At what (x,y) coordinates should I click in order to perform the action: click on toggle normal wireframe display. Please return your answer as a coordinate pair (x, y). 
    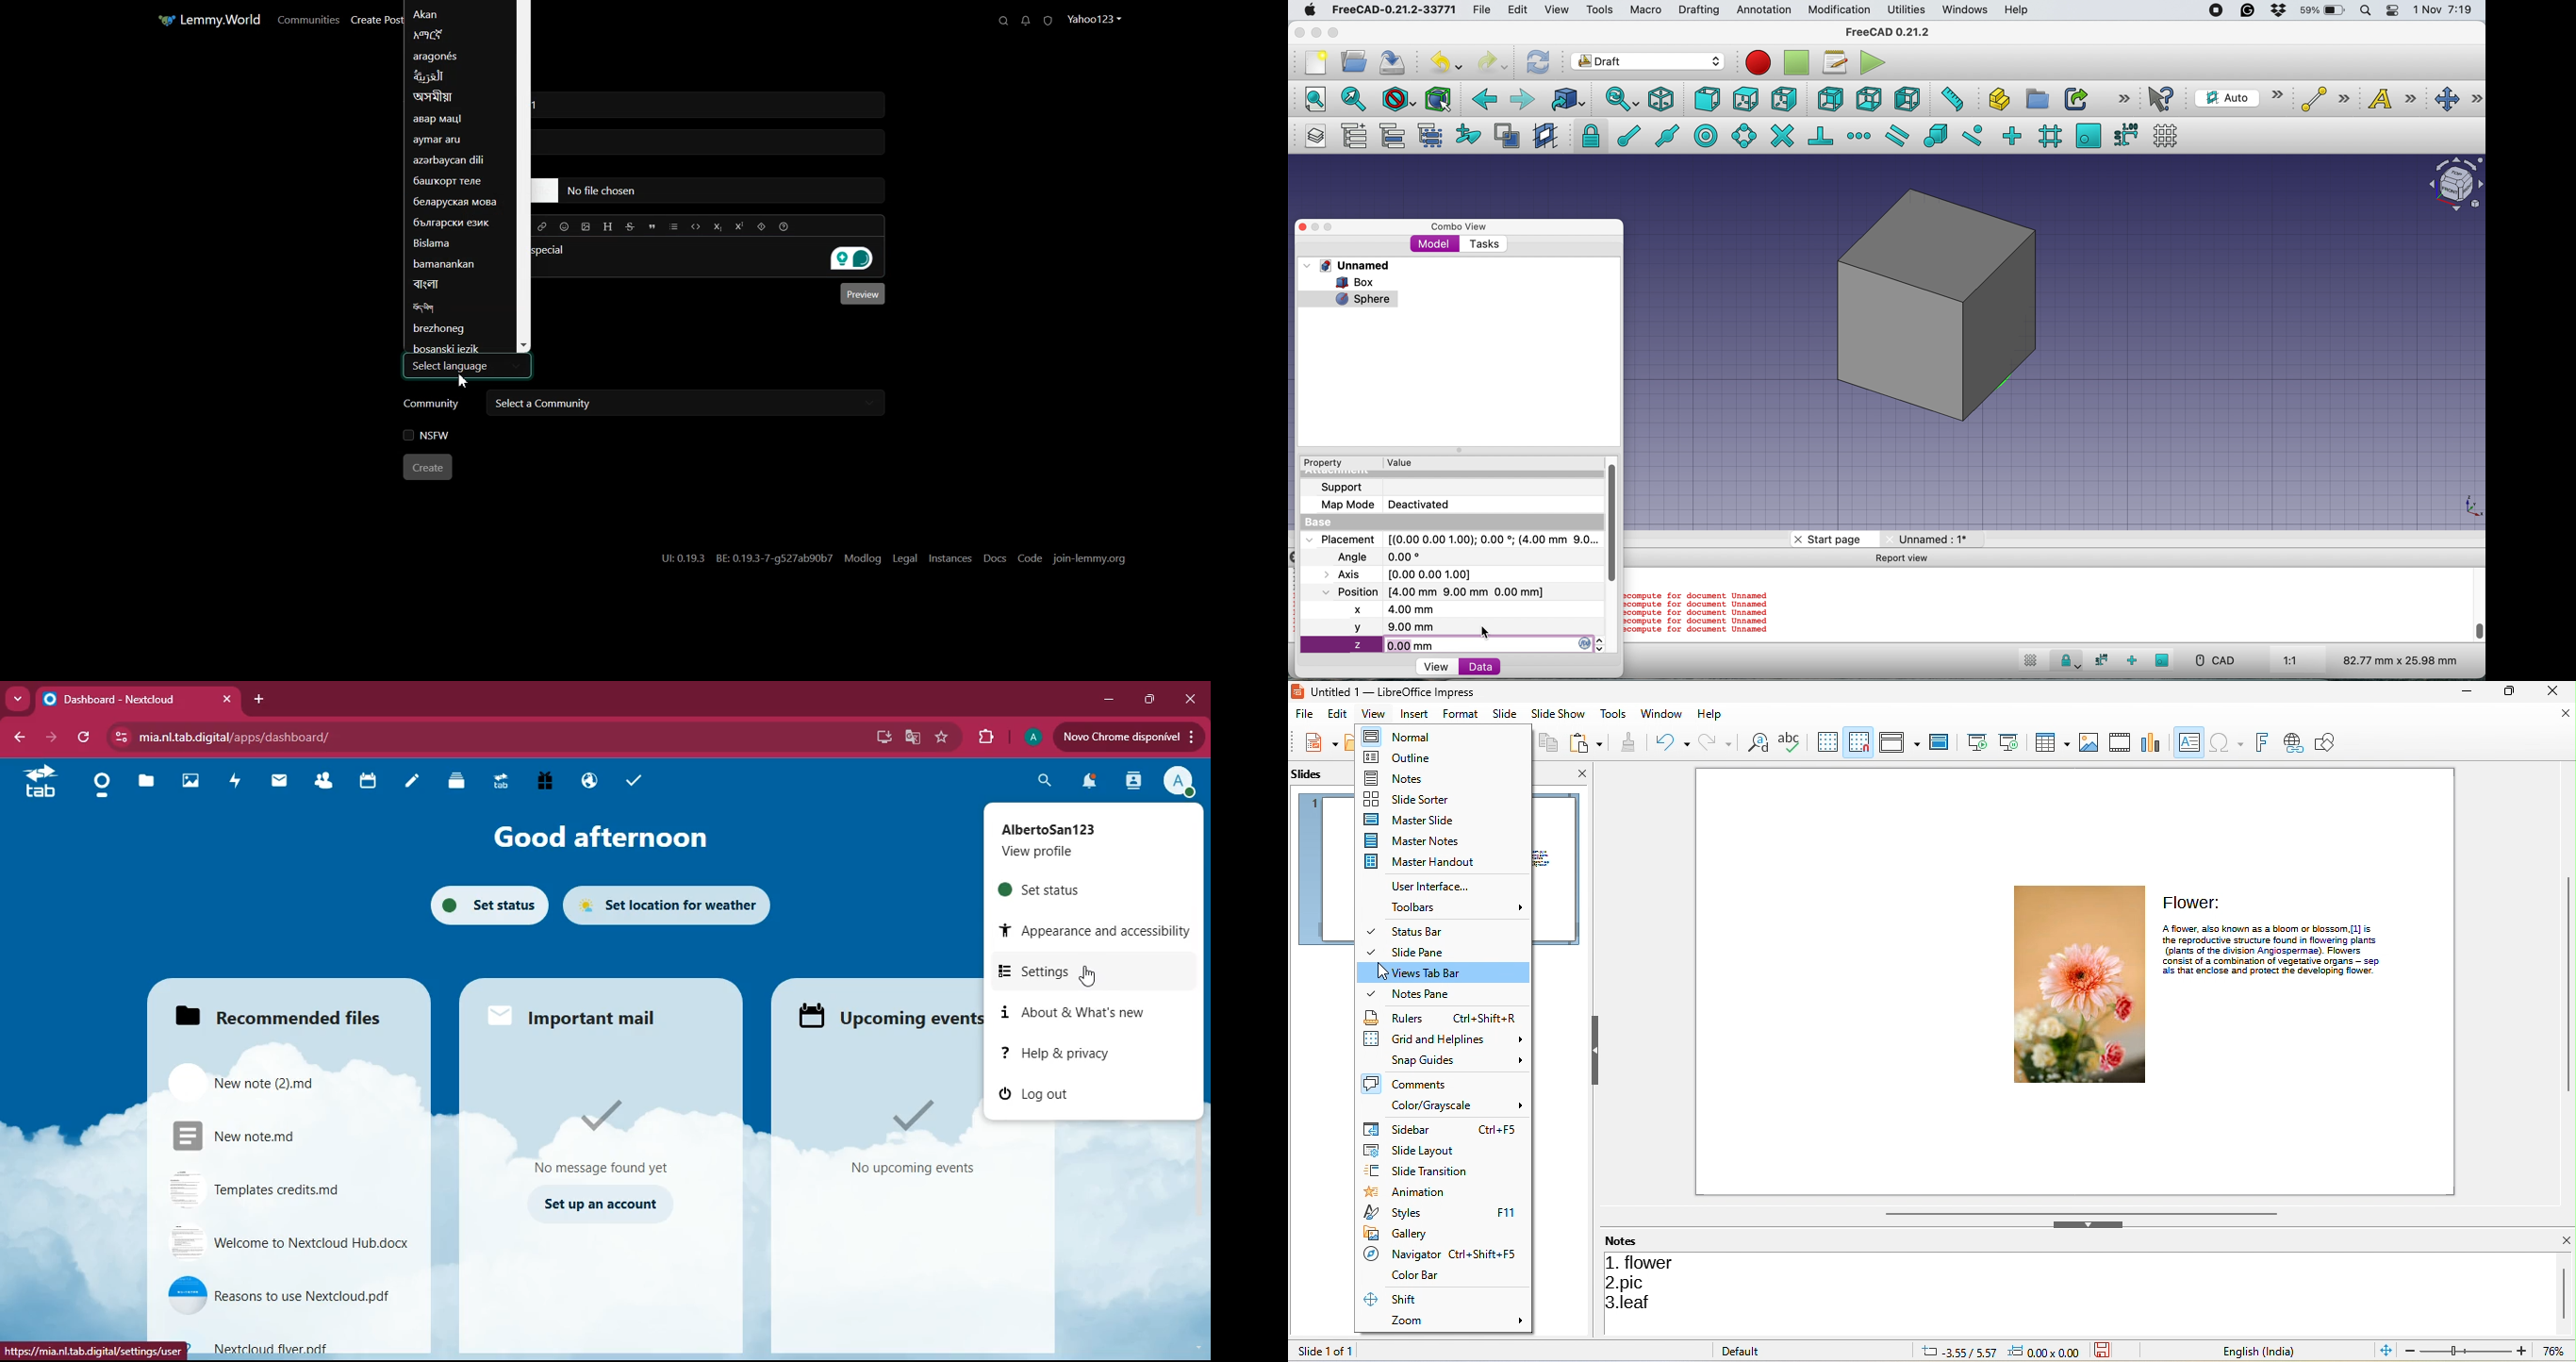
    Looking at the image, I should click on (1508, 136).